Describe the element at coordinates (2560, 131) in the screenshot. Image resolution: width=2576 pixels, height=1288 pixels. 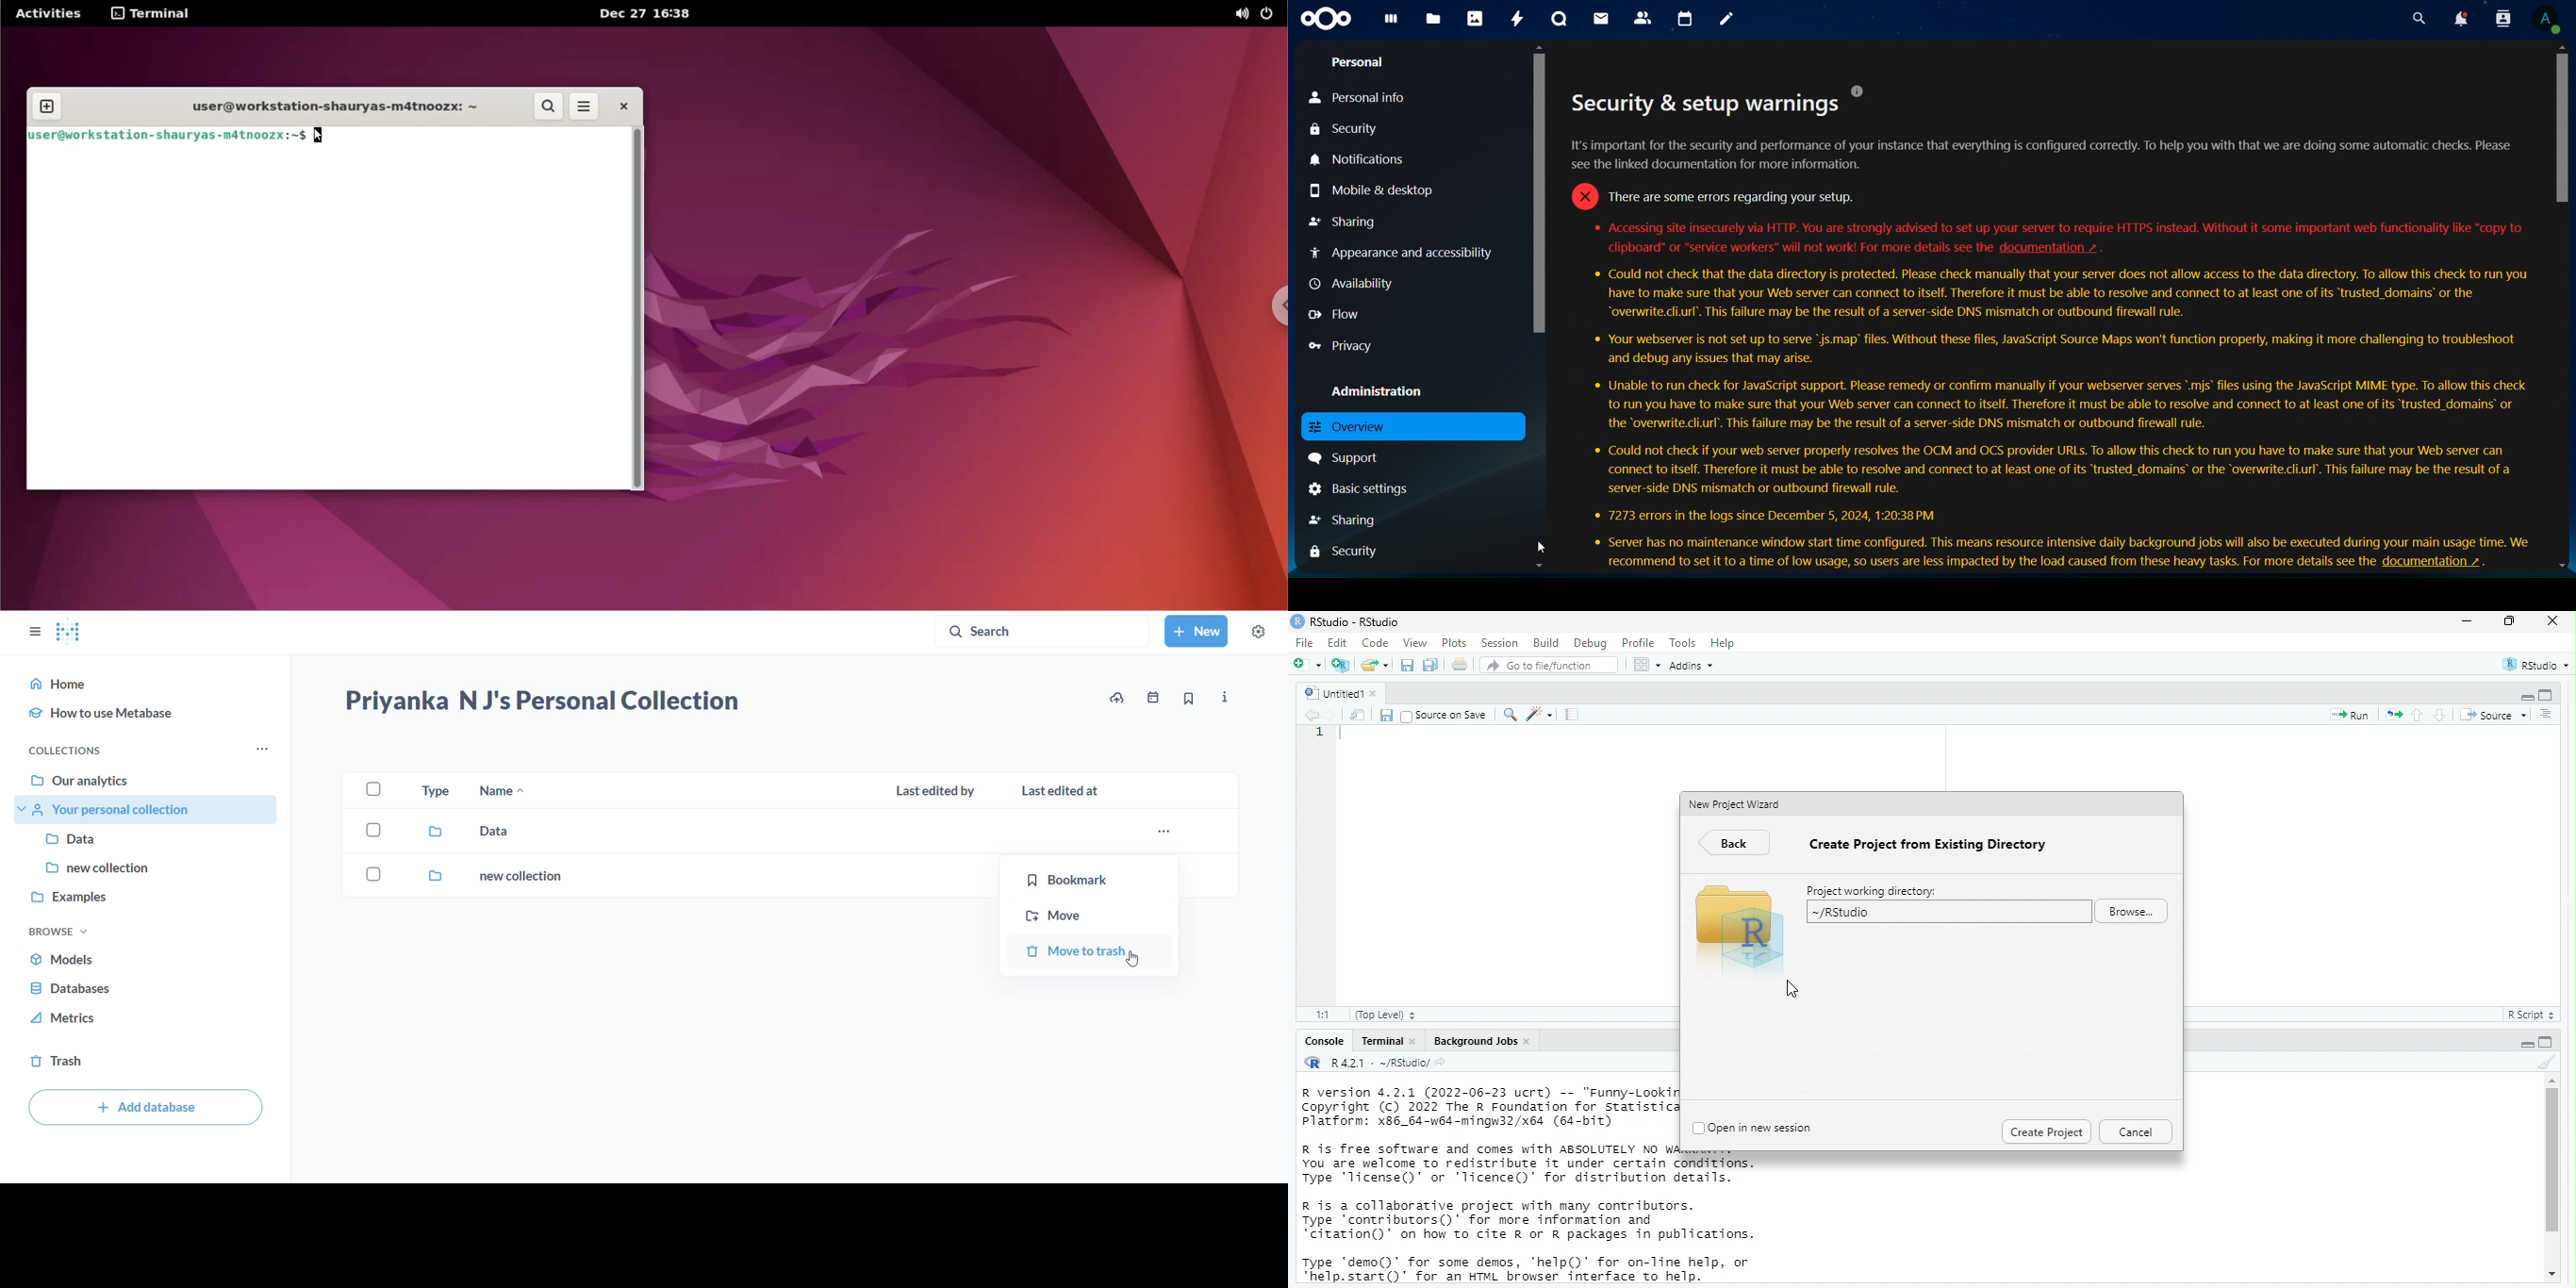
I see `scroll bar` at that location.